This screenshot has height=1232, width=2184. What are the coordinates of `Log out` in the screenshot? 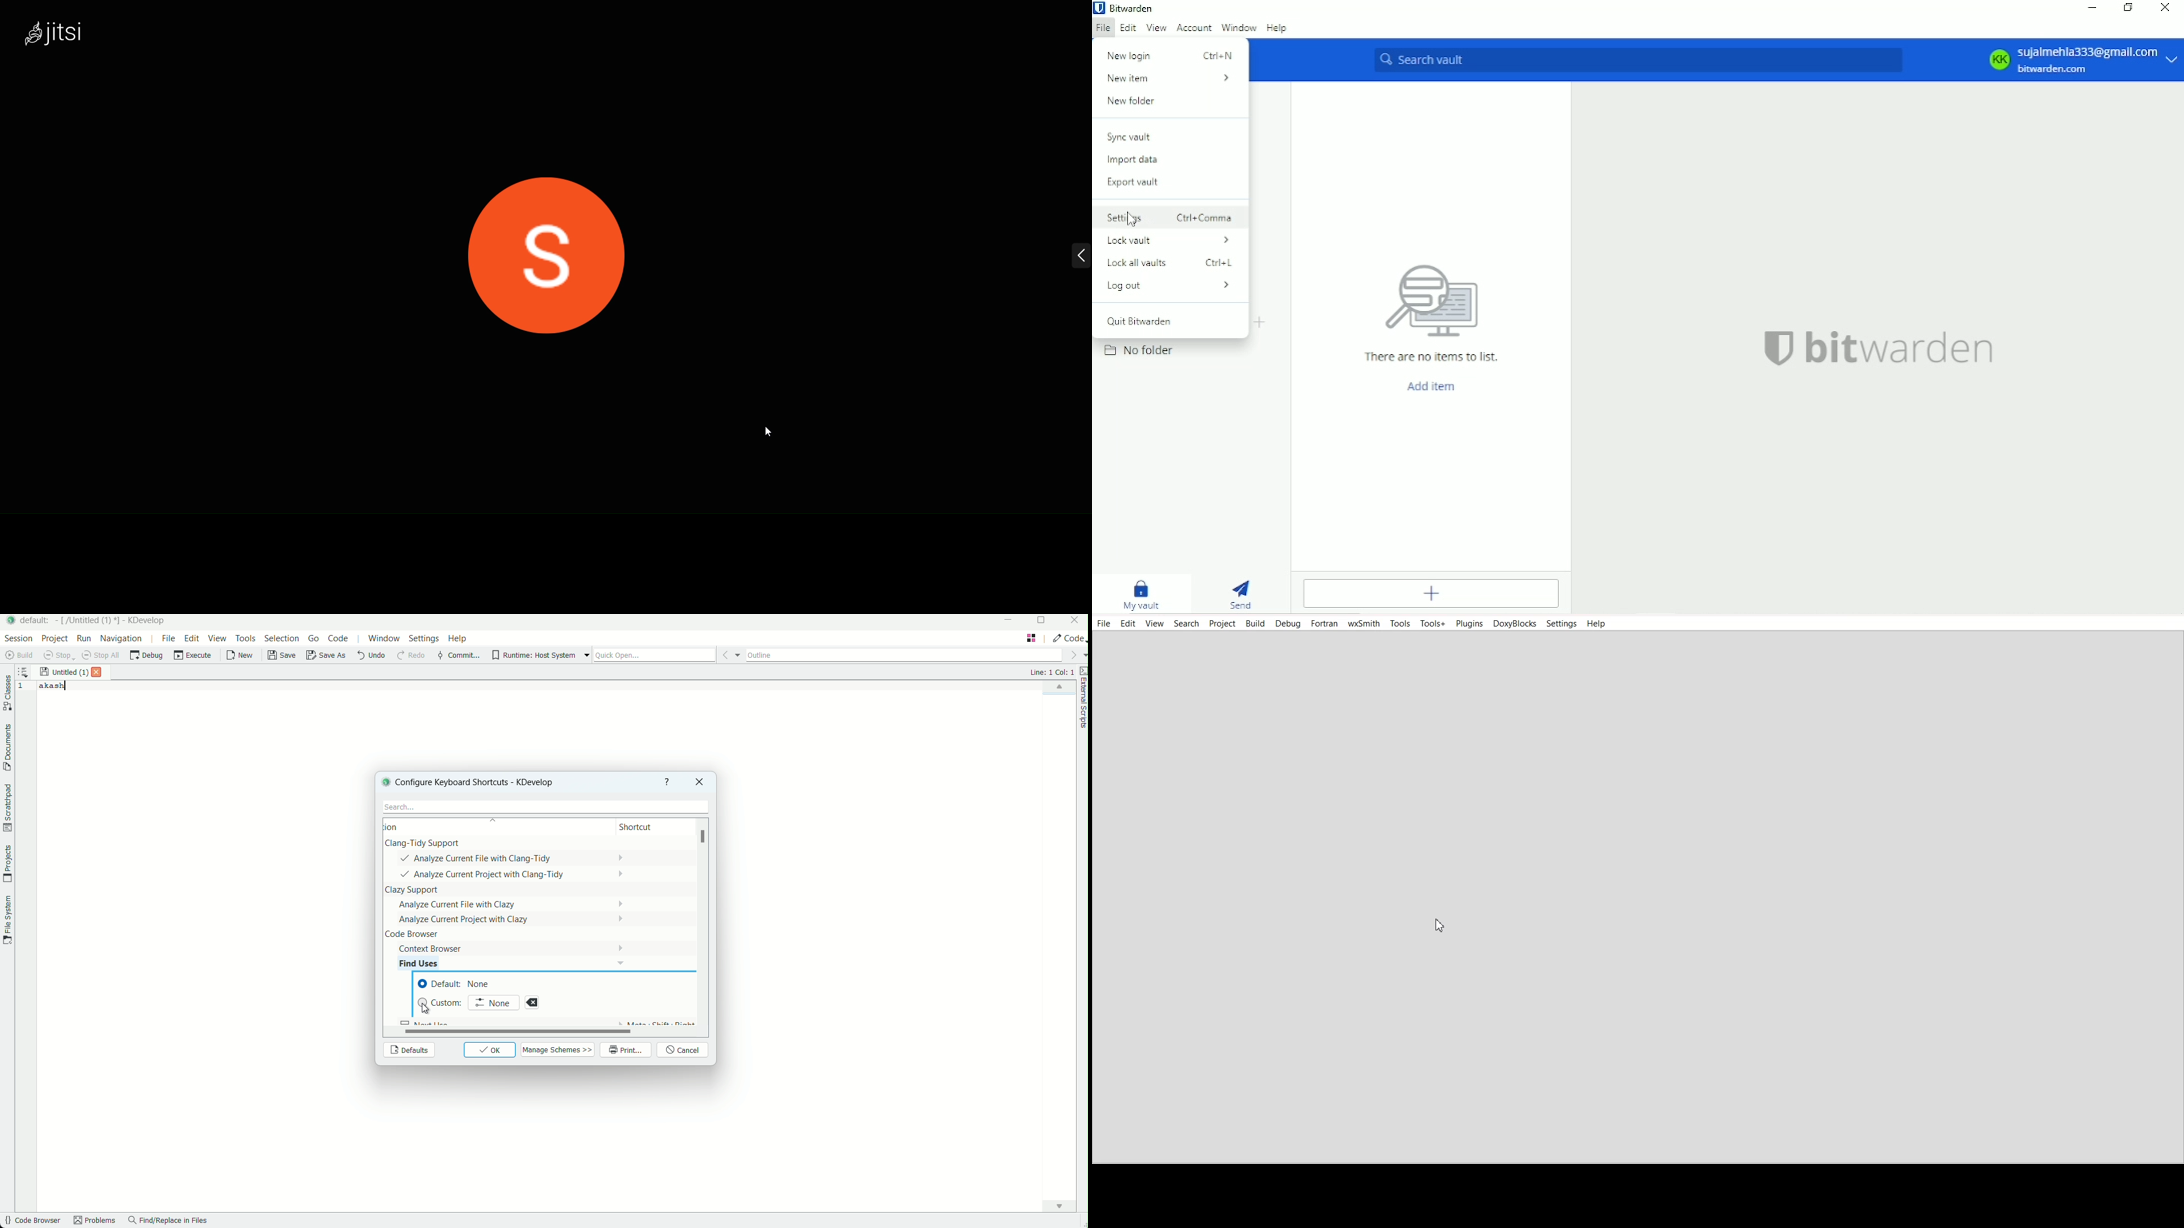 It's located at (1167, 285).